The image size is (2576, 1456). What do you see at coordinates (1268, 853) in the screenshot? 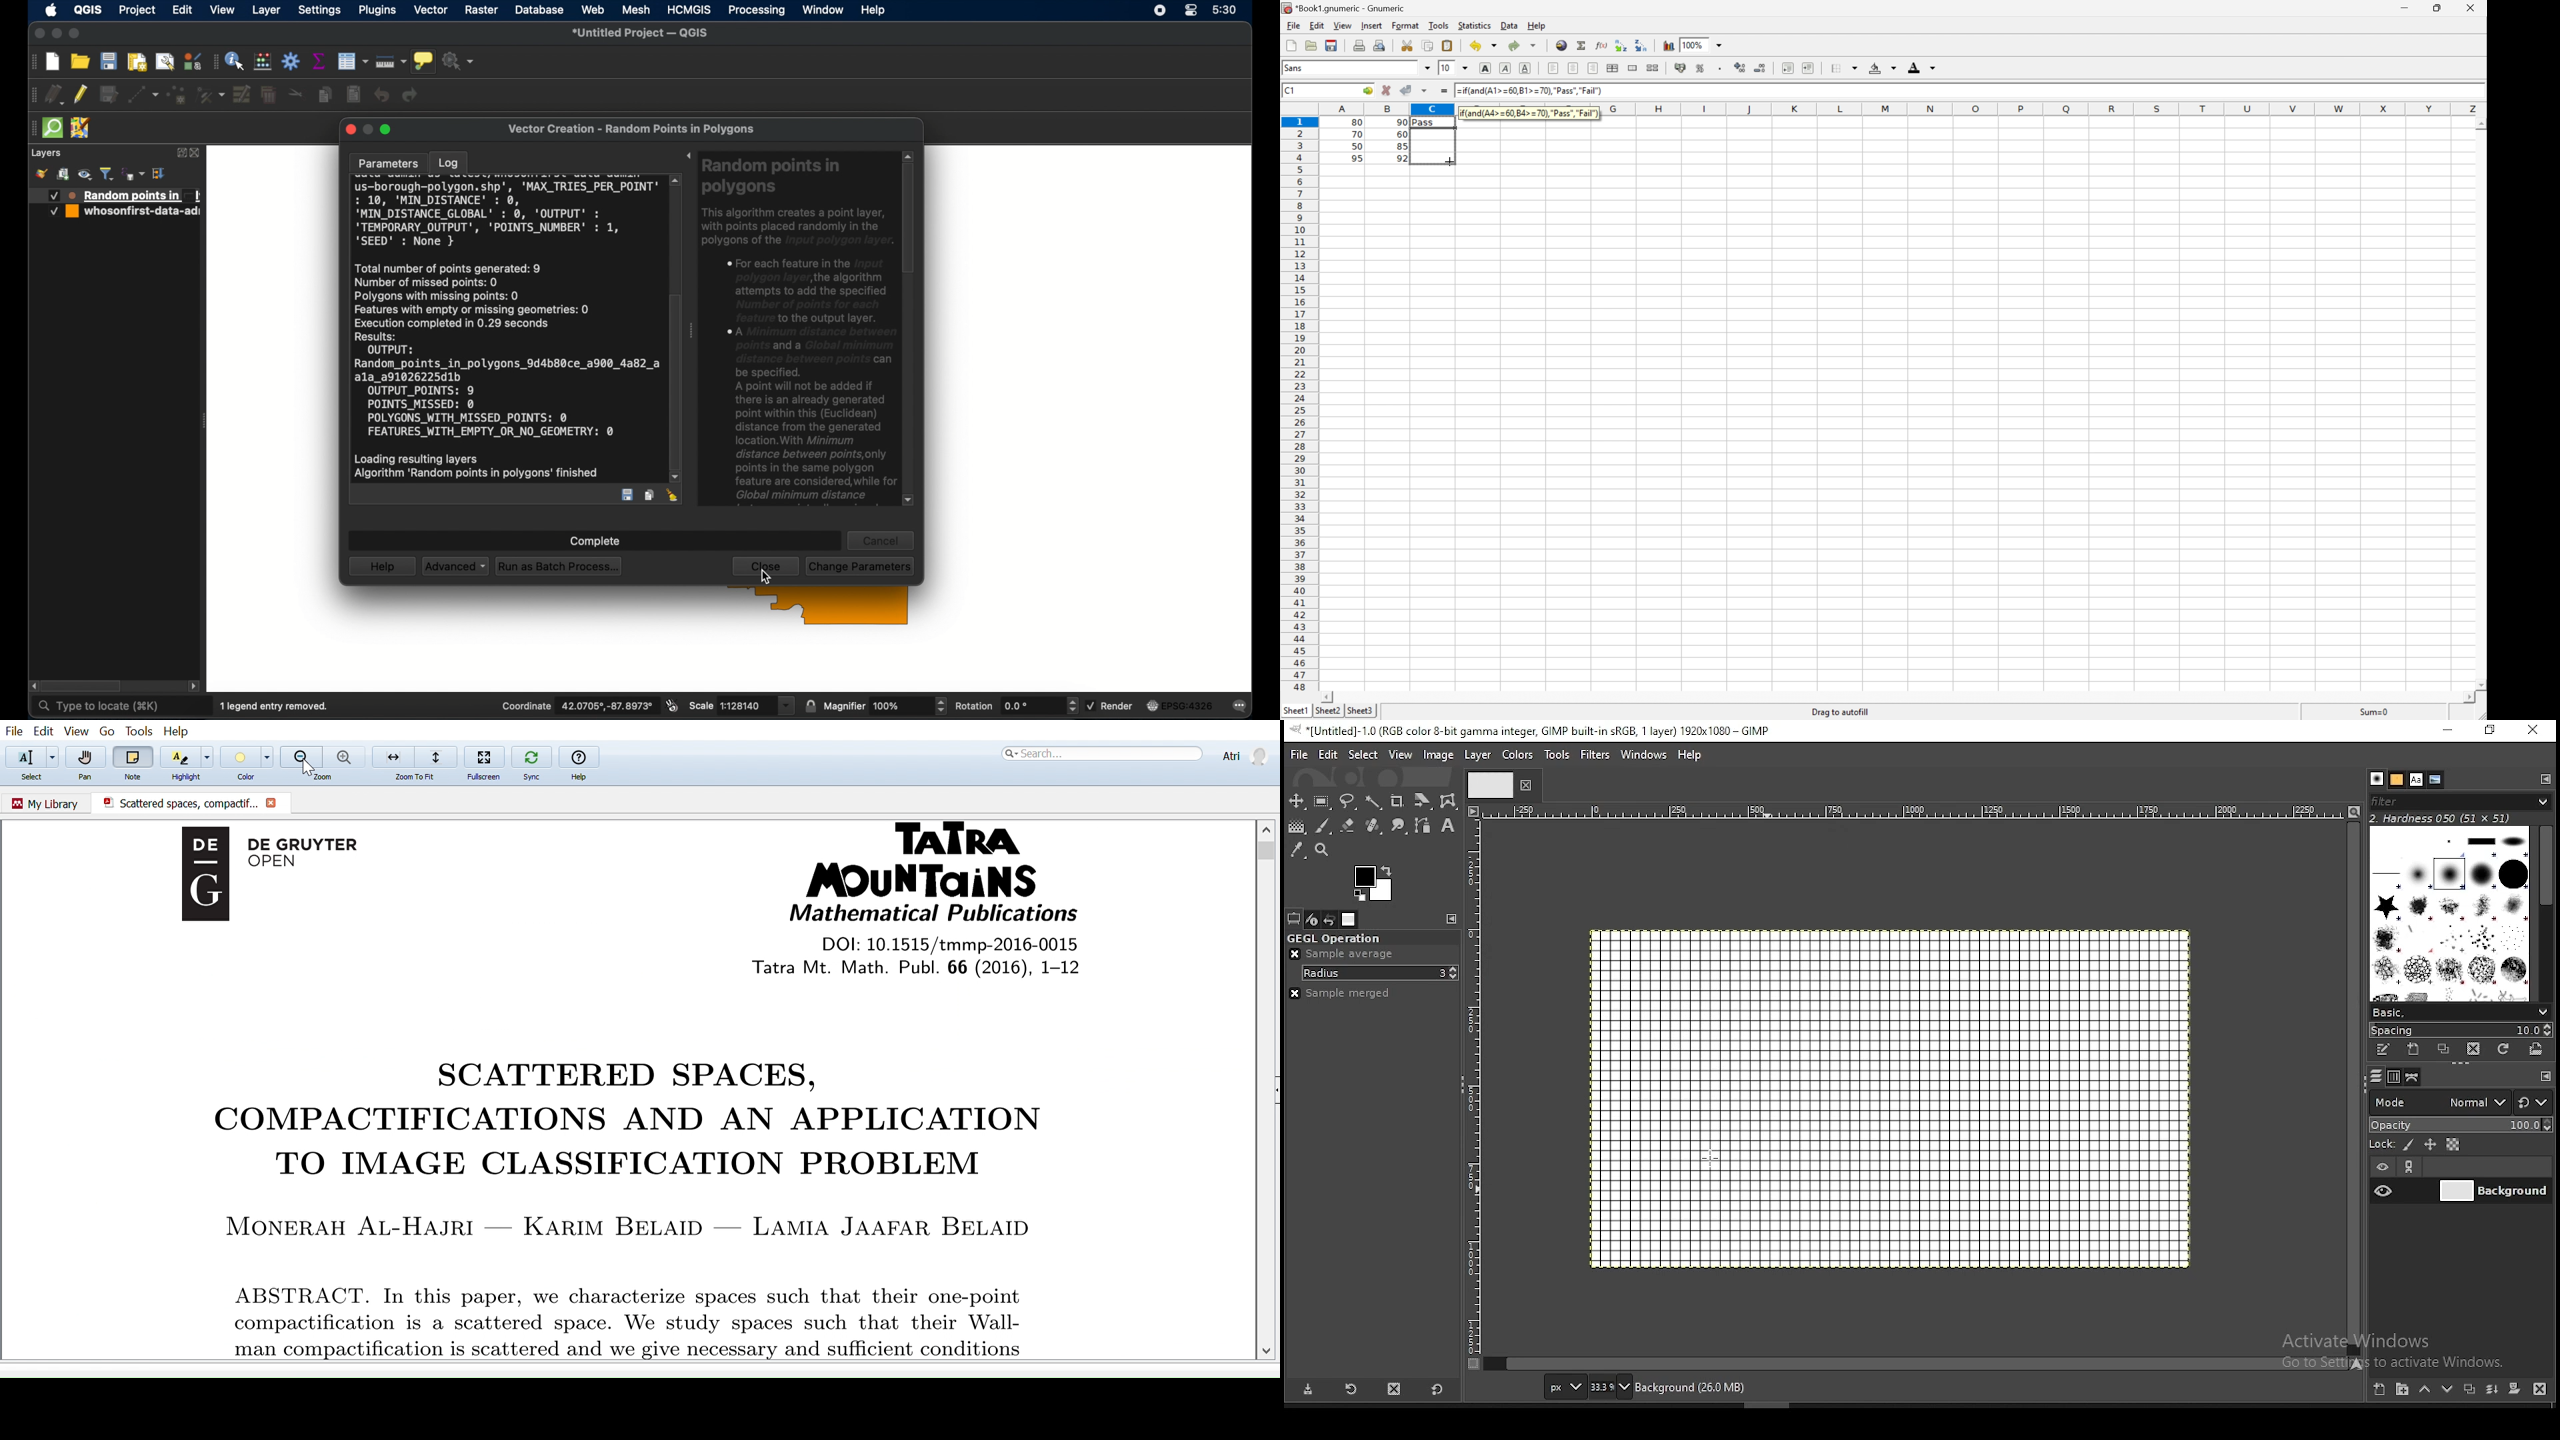
I see `Vertical scrollbar` at bounding box center [1268, 853].